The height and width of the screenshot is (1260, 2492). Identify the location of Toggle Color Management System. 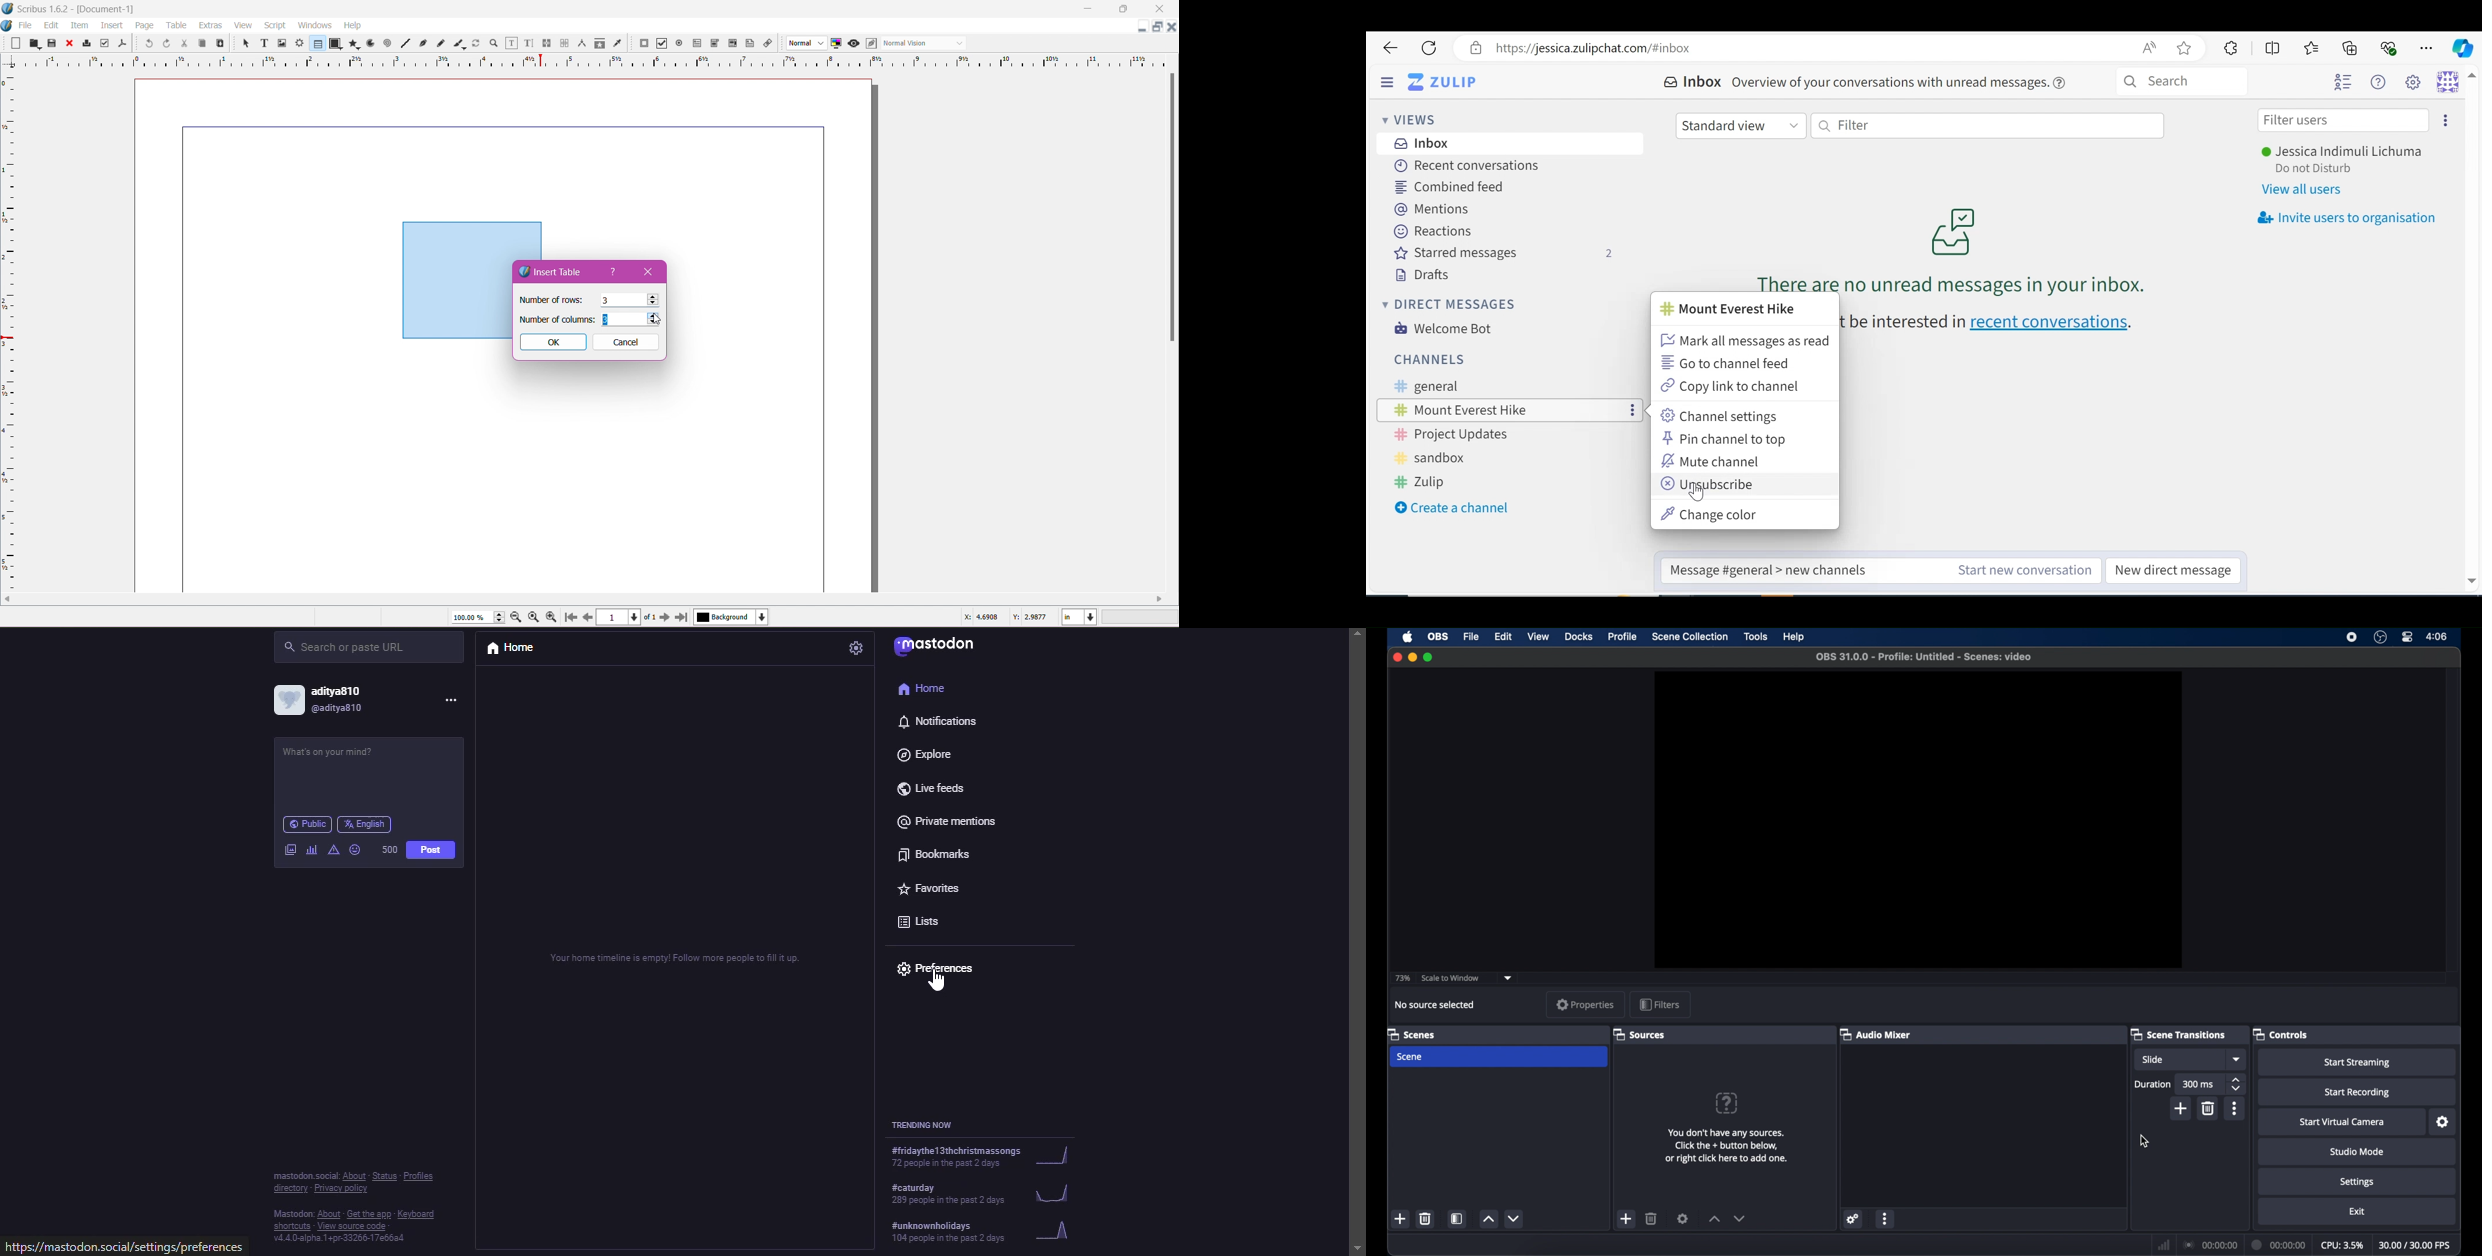
(835, 42).